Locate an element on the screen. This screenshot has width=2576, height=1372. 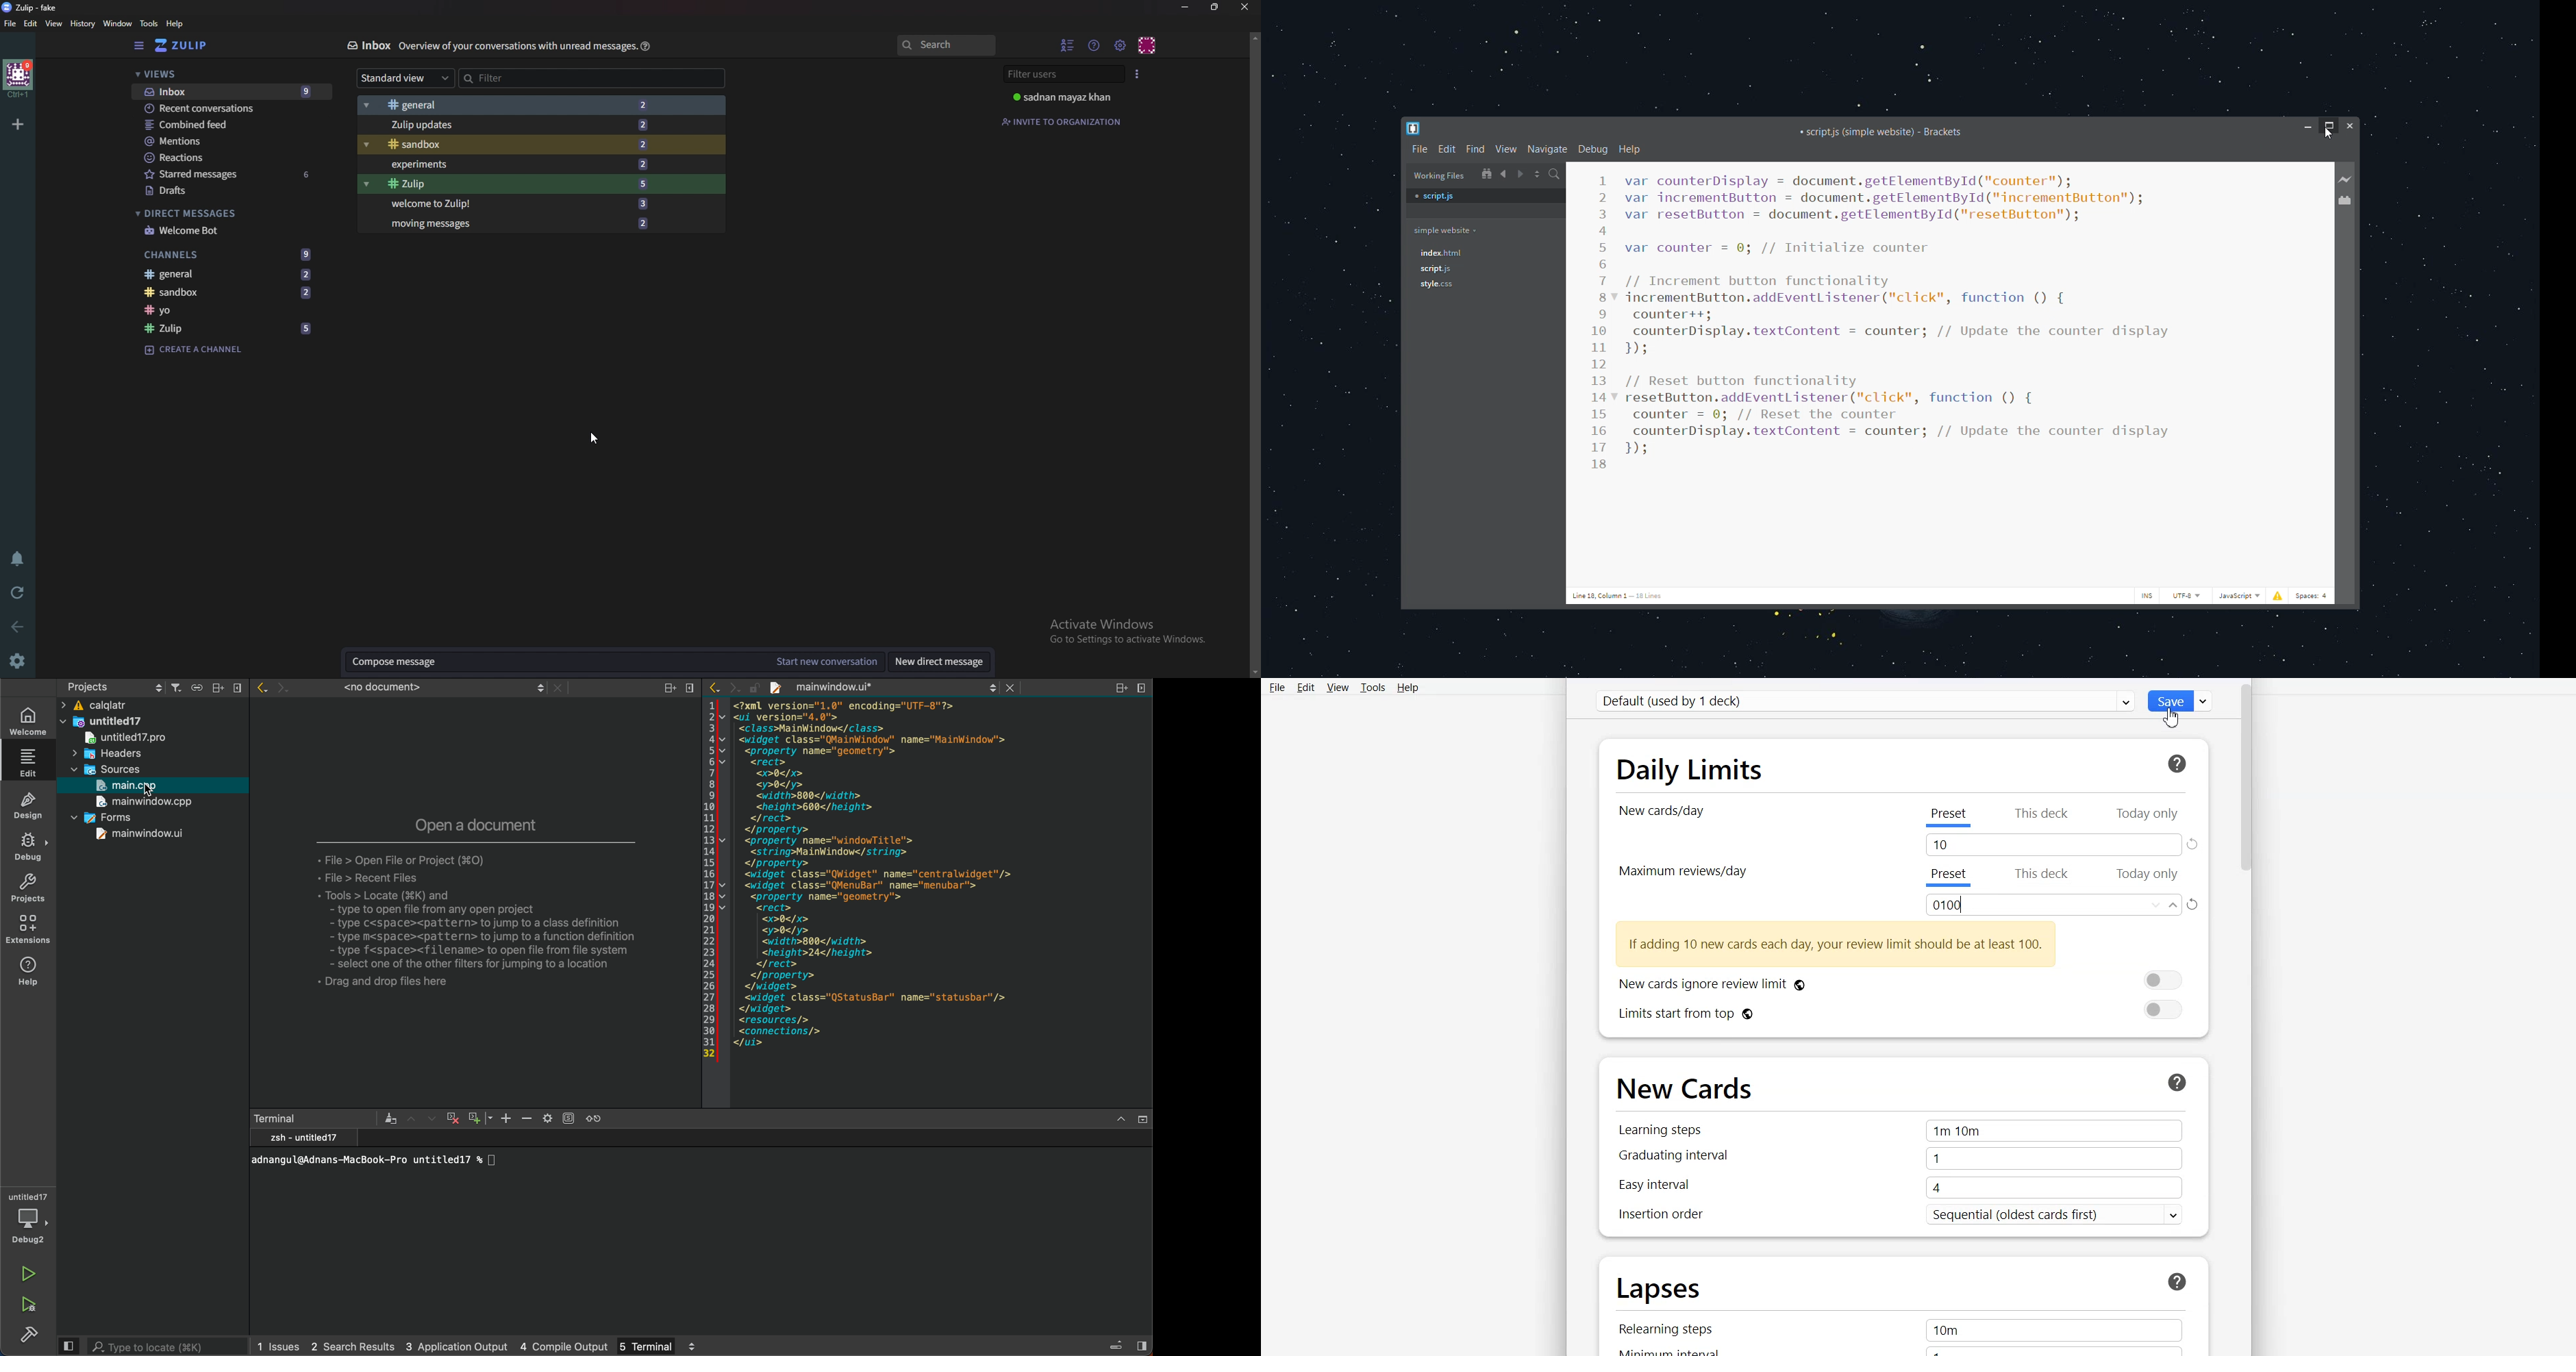
Zulip is located at coordinates (515, 185).